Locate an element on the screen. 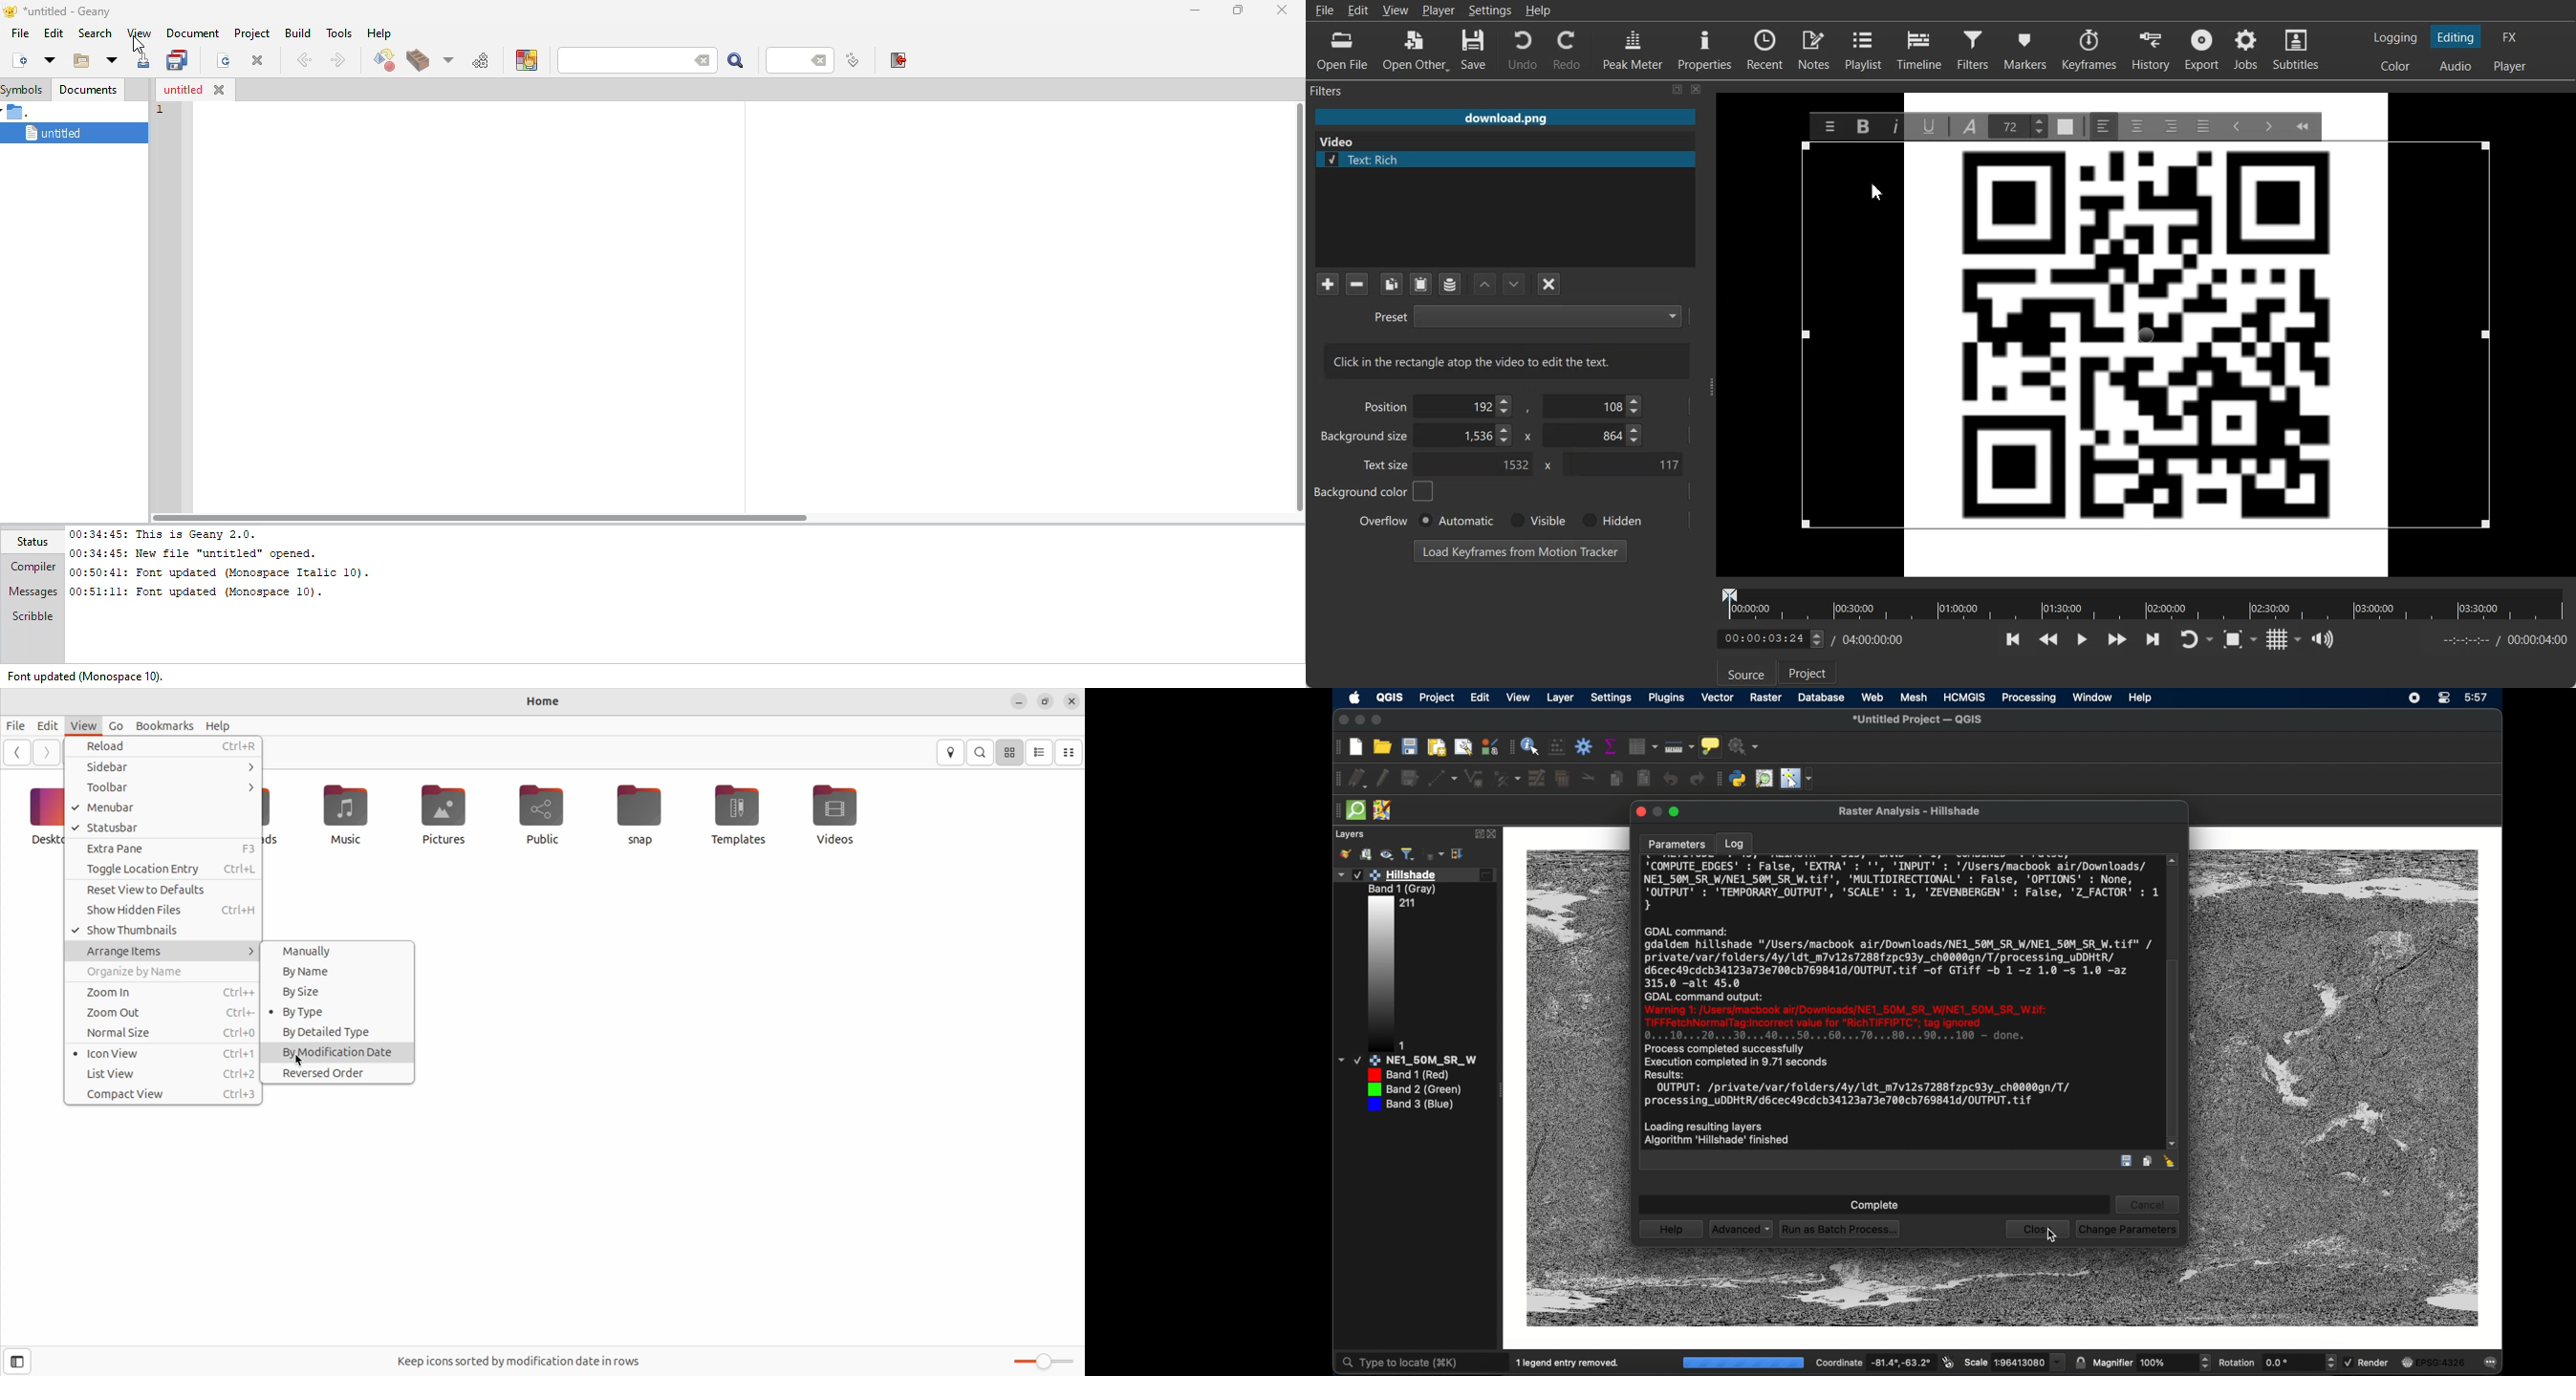  redo is located at coordinates (1696, 778).